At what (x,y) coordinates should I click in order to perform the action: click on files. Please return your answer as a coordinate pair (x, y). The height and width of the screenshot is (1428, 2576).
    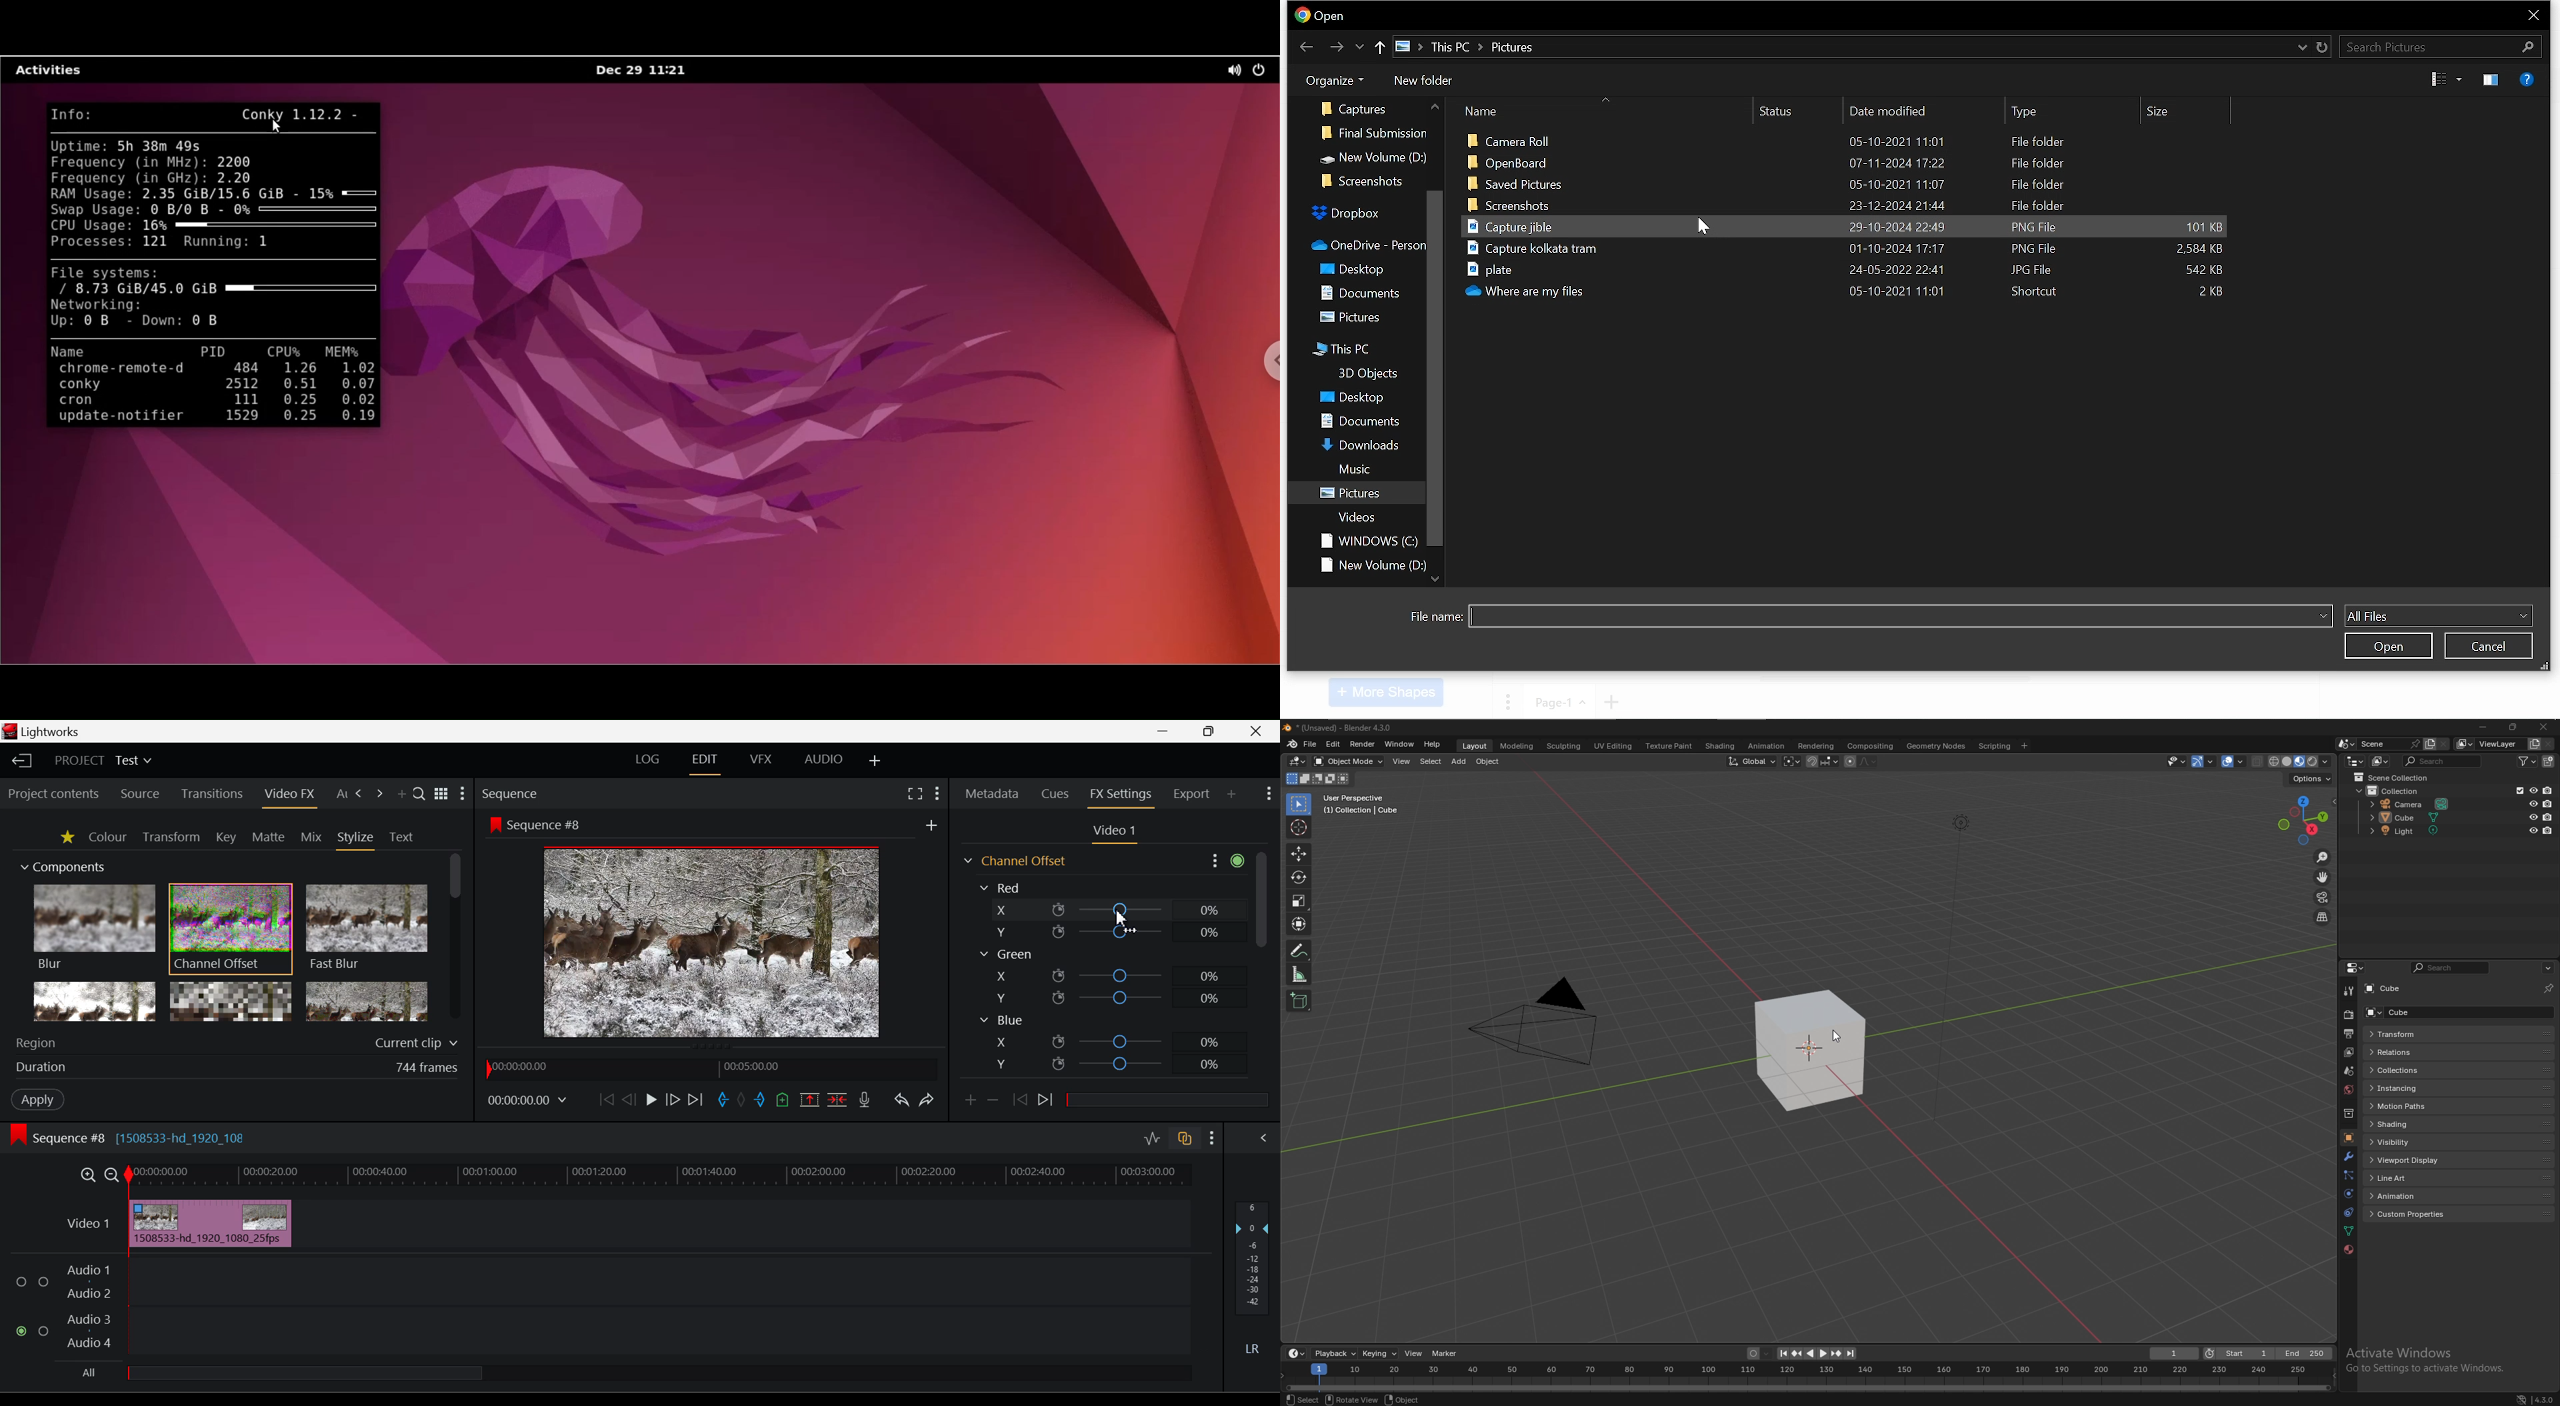
    Looking at the image, I should click on (1846, 251).